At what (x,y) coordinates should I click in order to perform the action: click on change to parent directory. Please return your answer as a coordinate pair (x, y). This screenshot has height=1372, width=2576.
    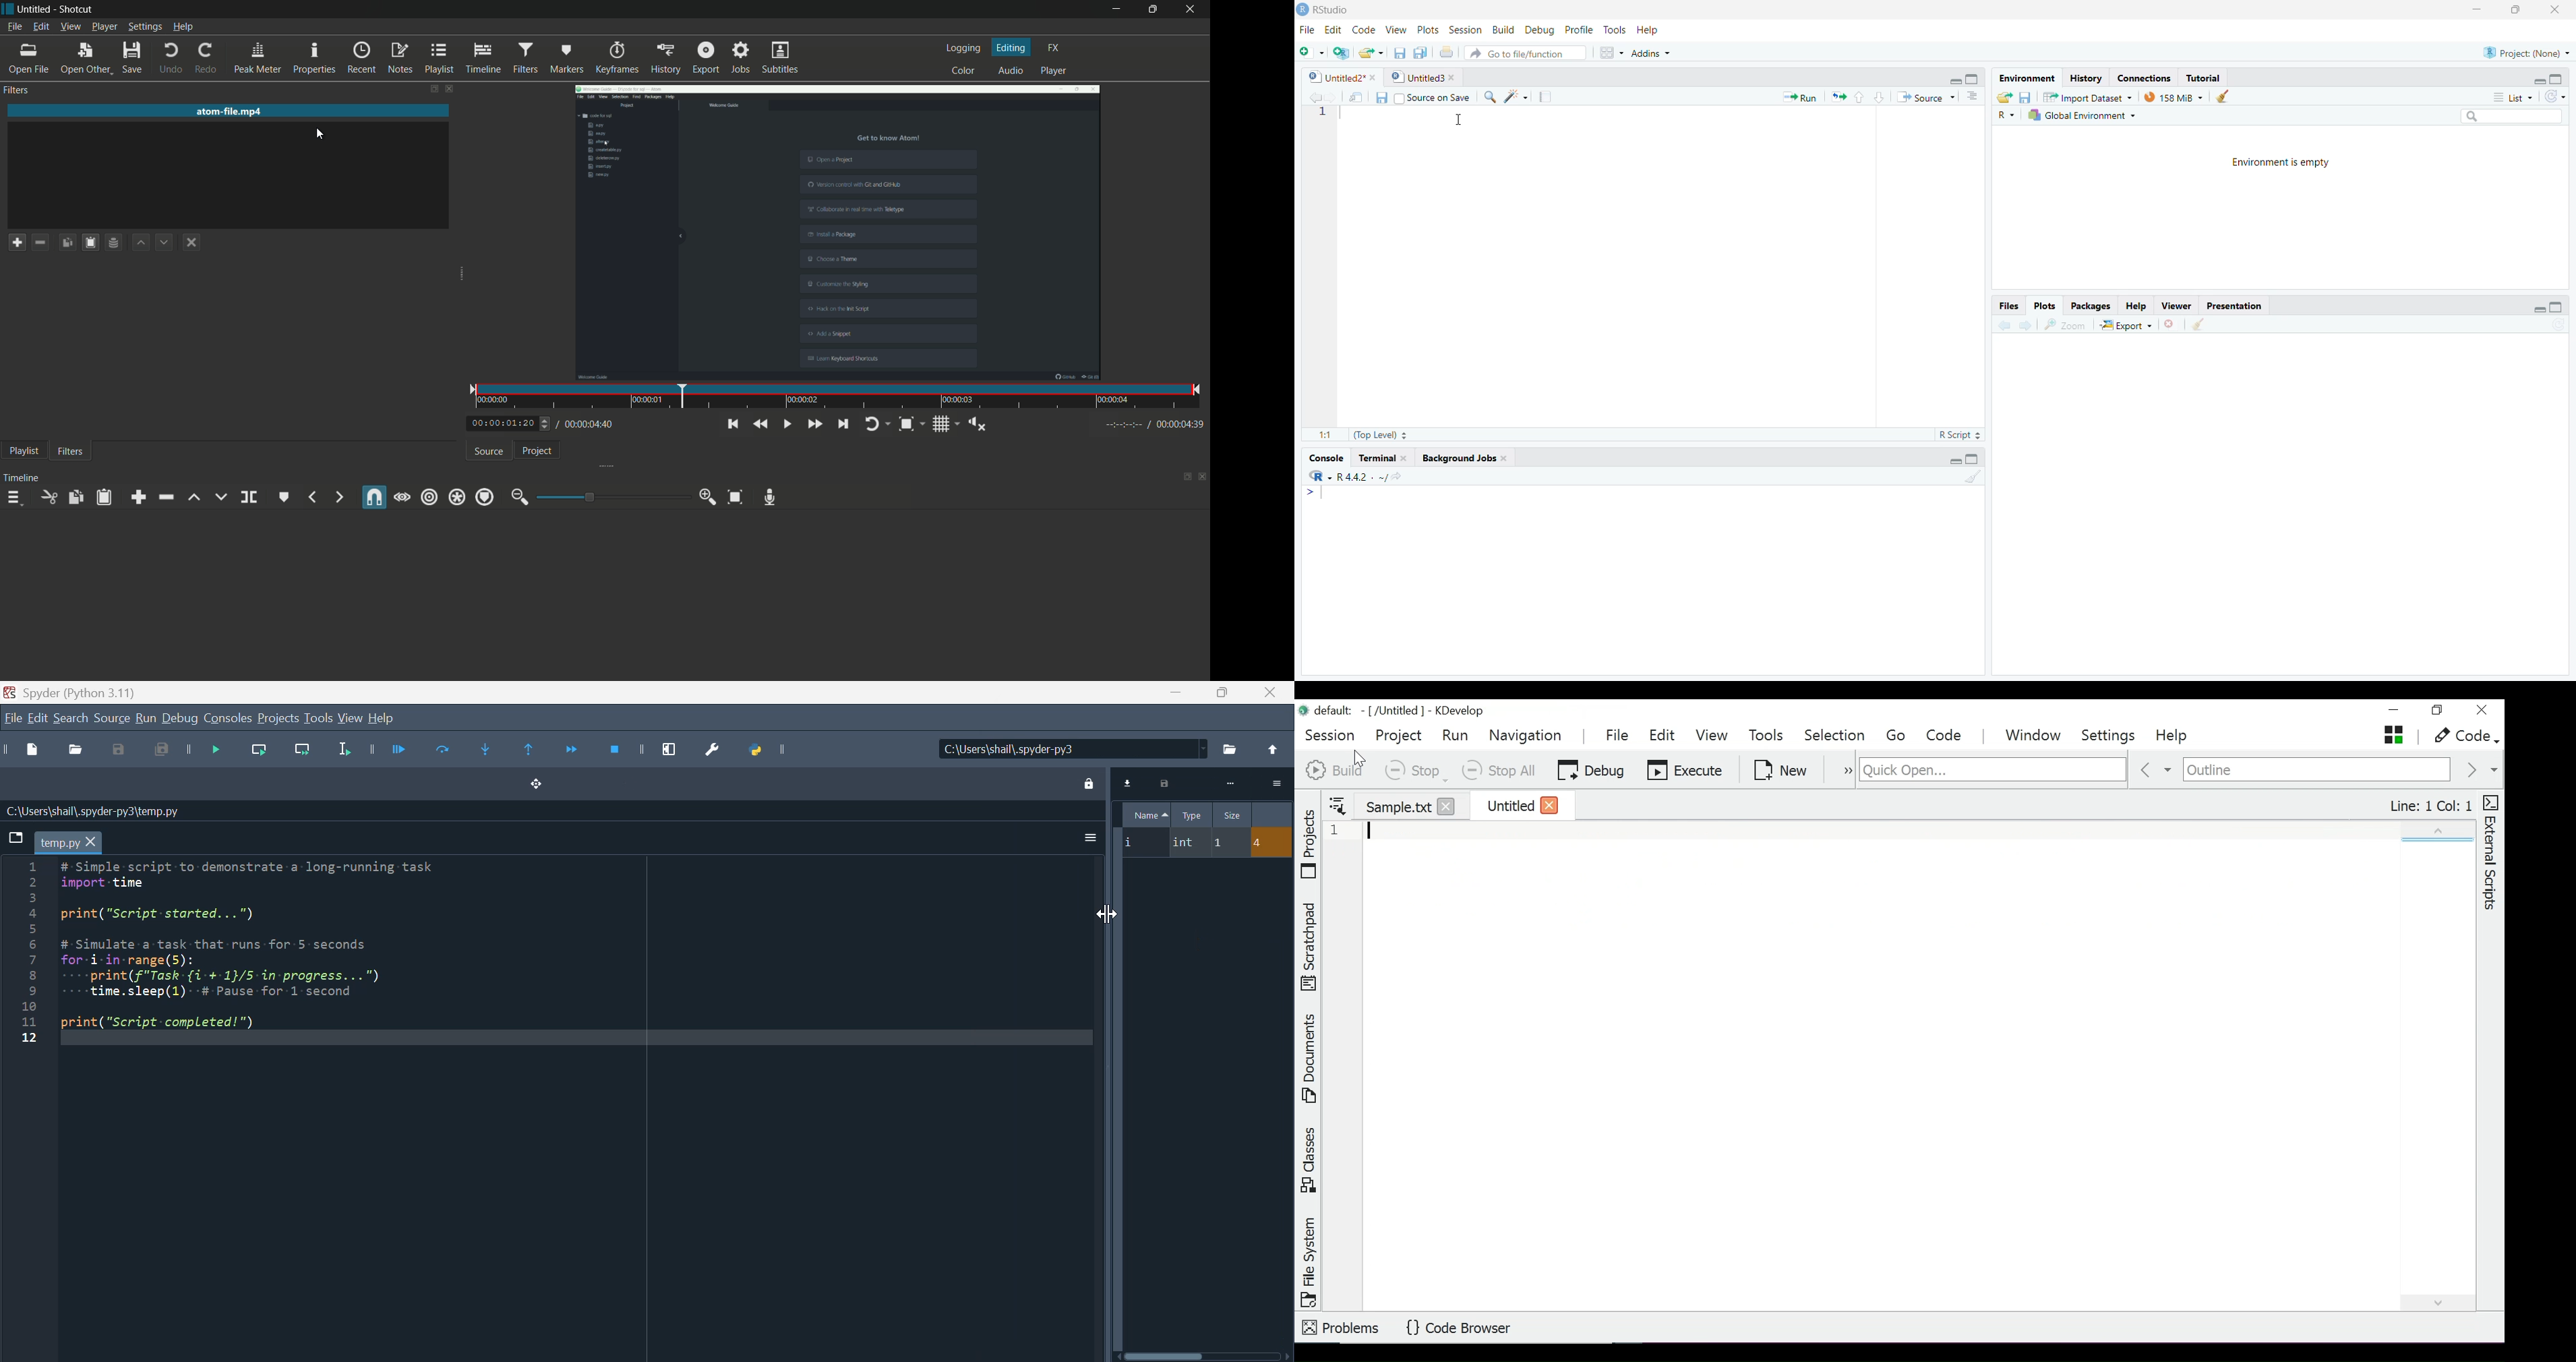
    Looking at the image, I should click on (1273, 750).